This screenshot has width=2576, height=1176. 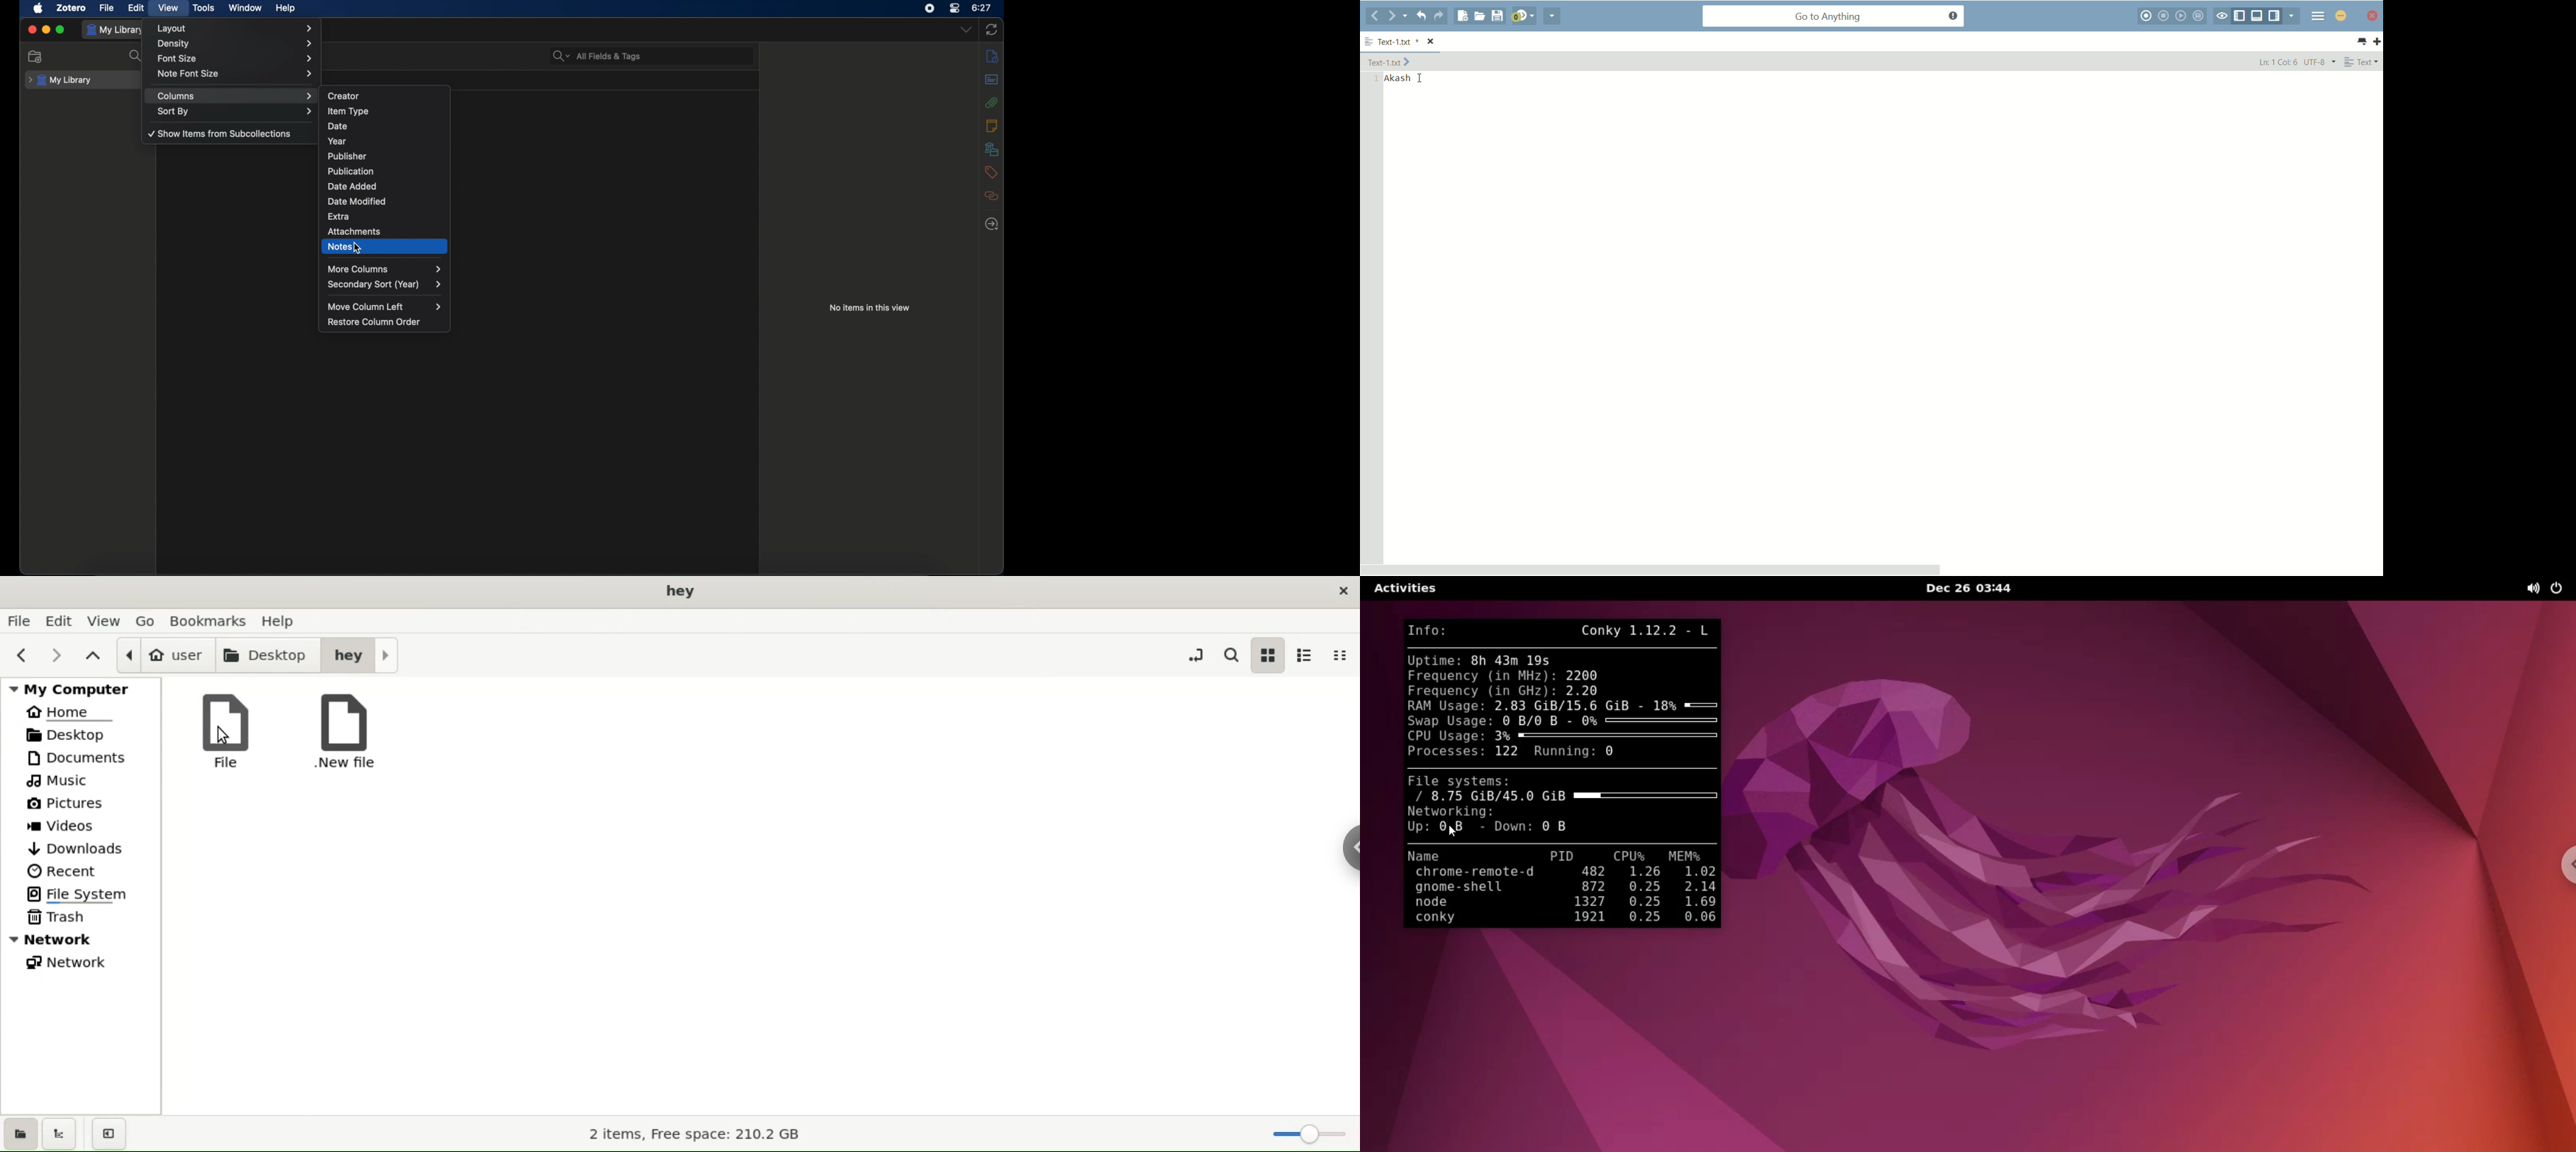 What do you see at coordinates (352, 186) in the screenshot?
I see `date added` at bounding box center [352, 186].